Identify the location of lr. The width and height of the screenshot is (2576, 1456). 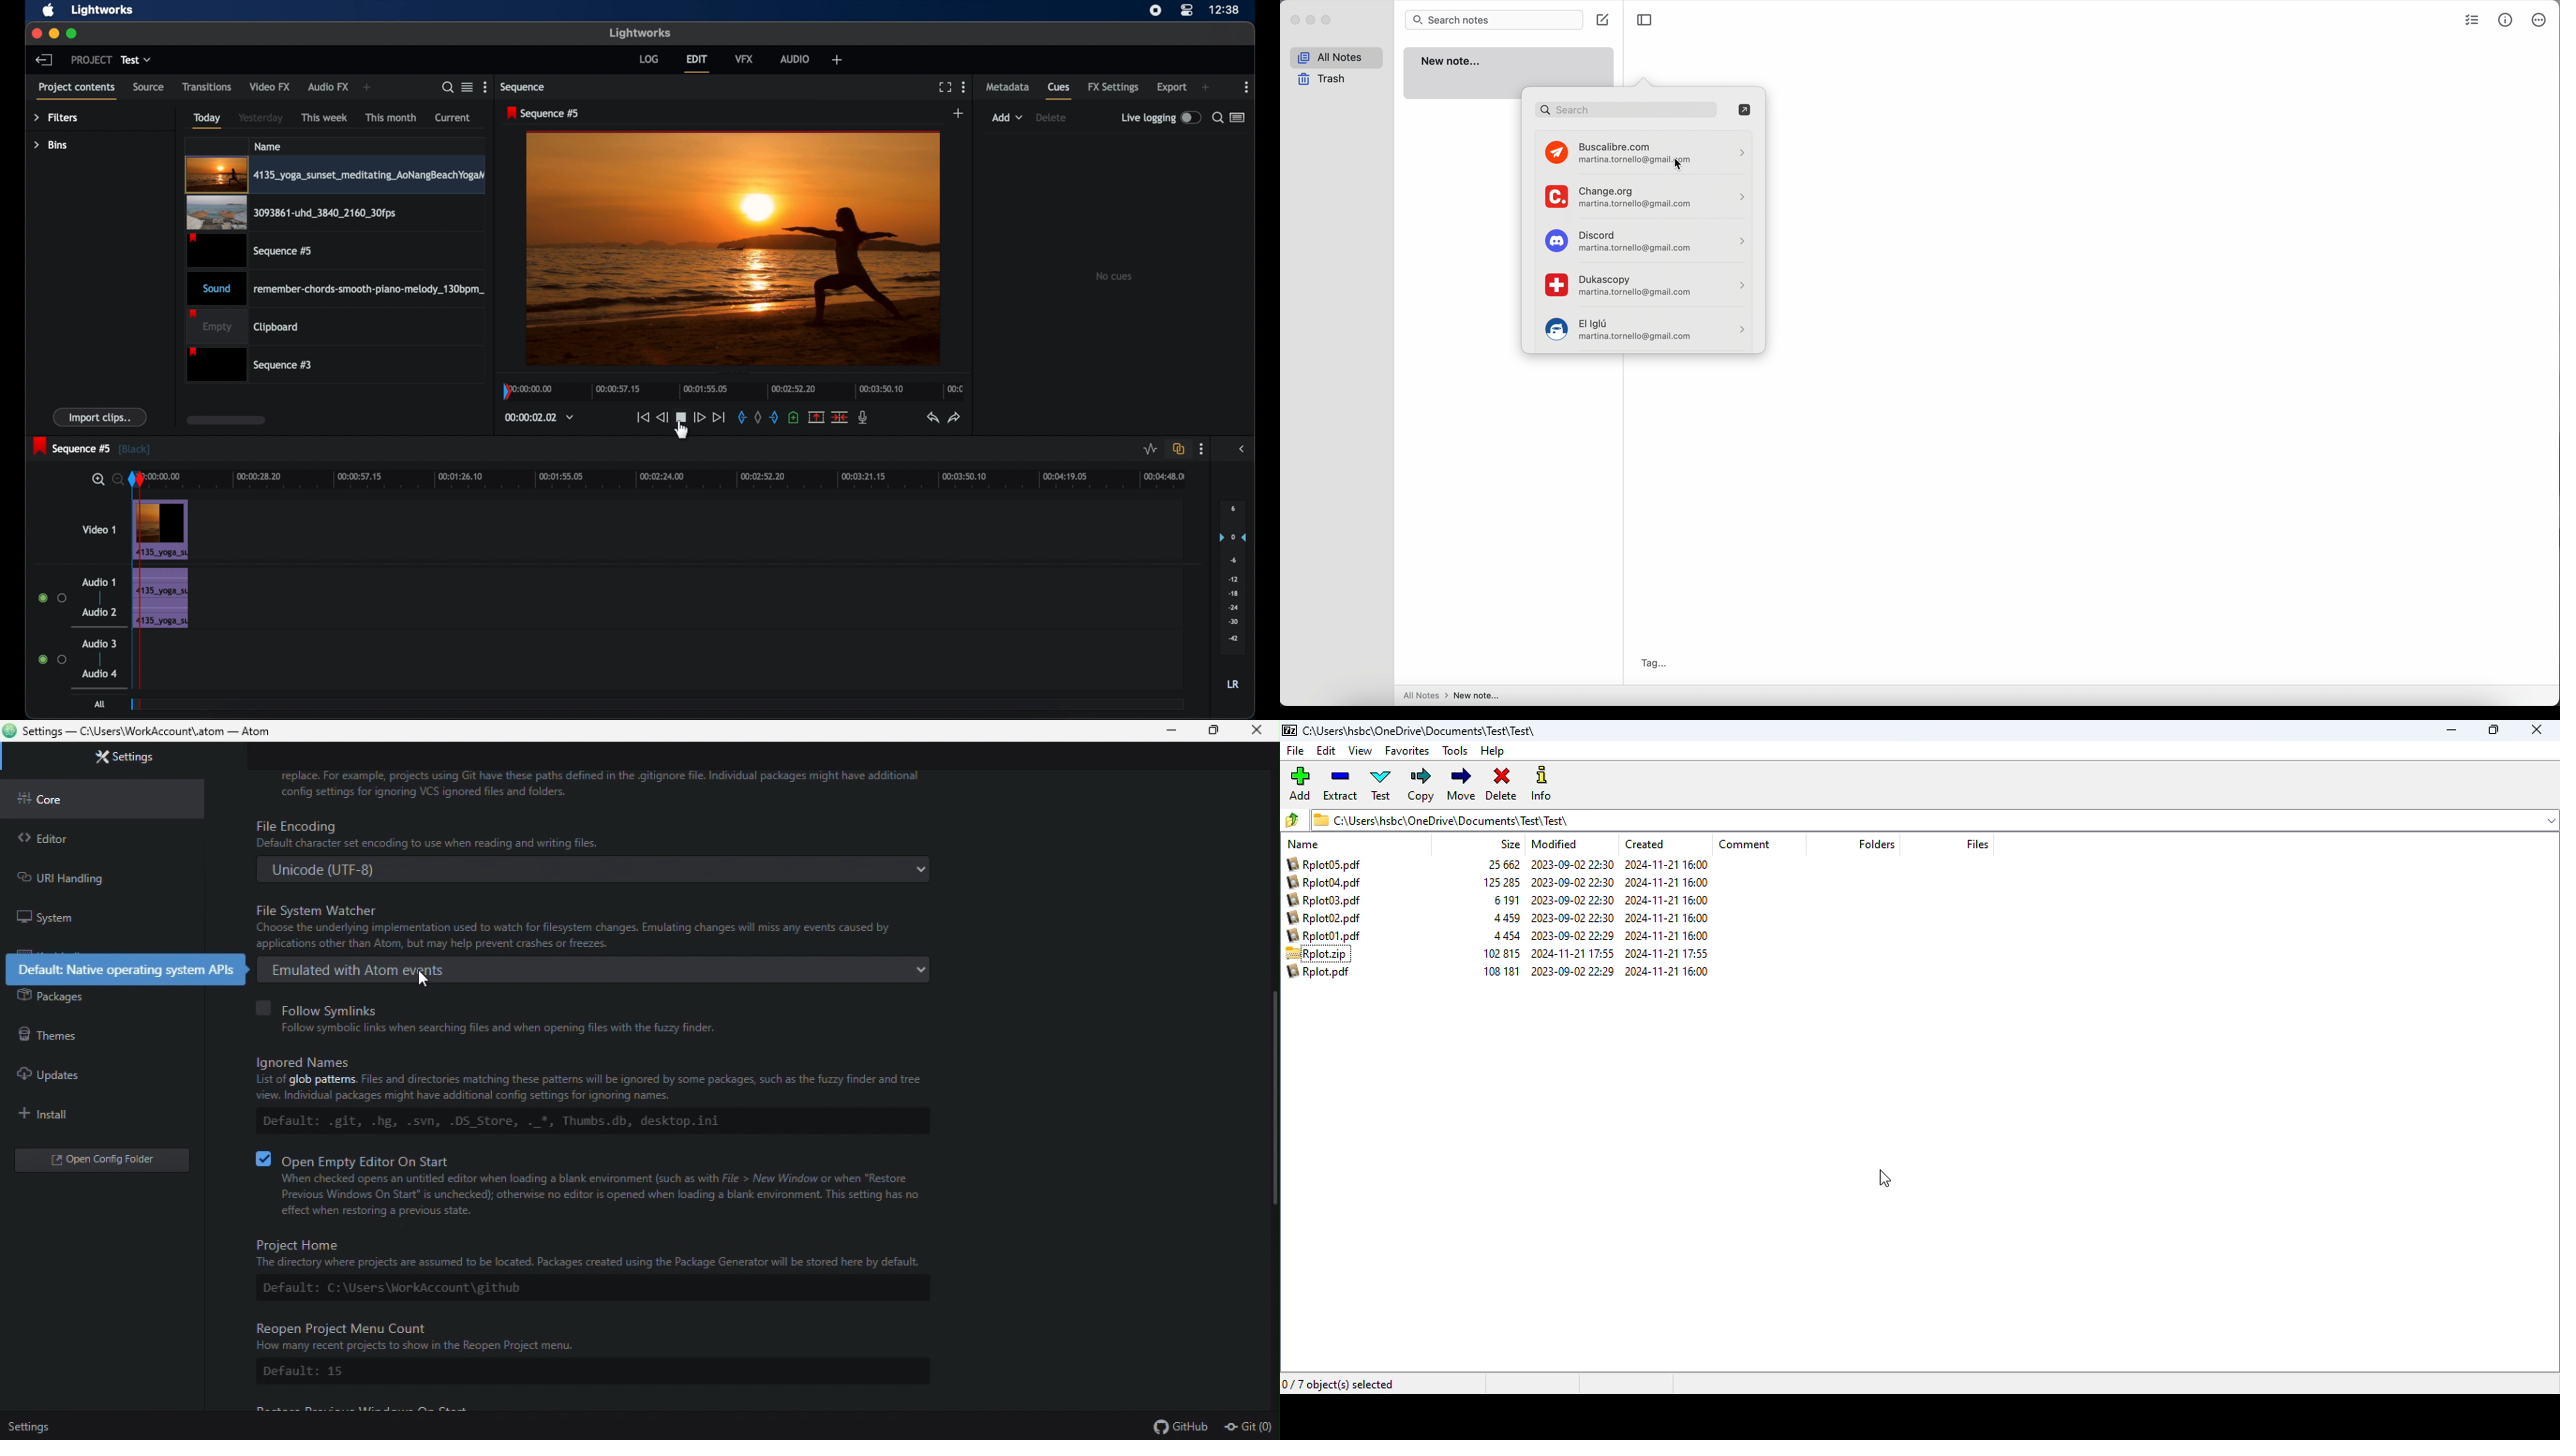
(1233, 684).